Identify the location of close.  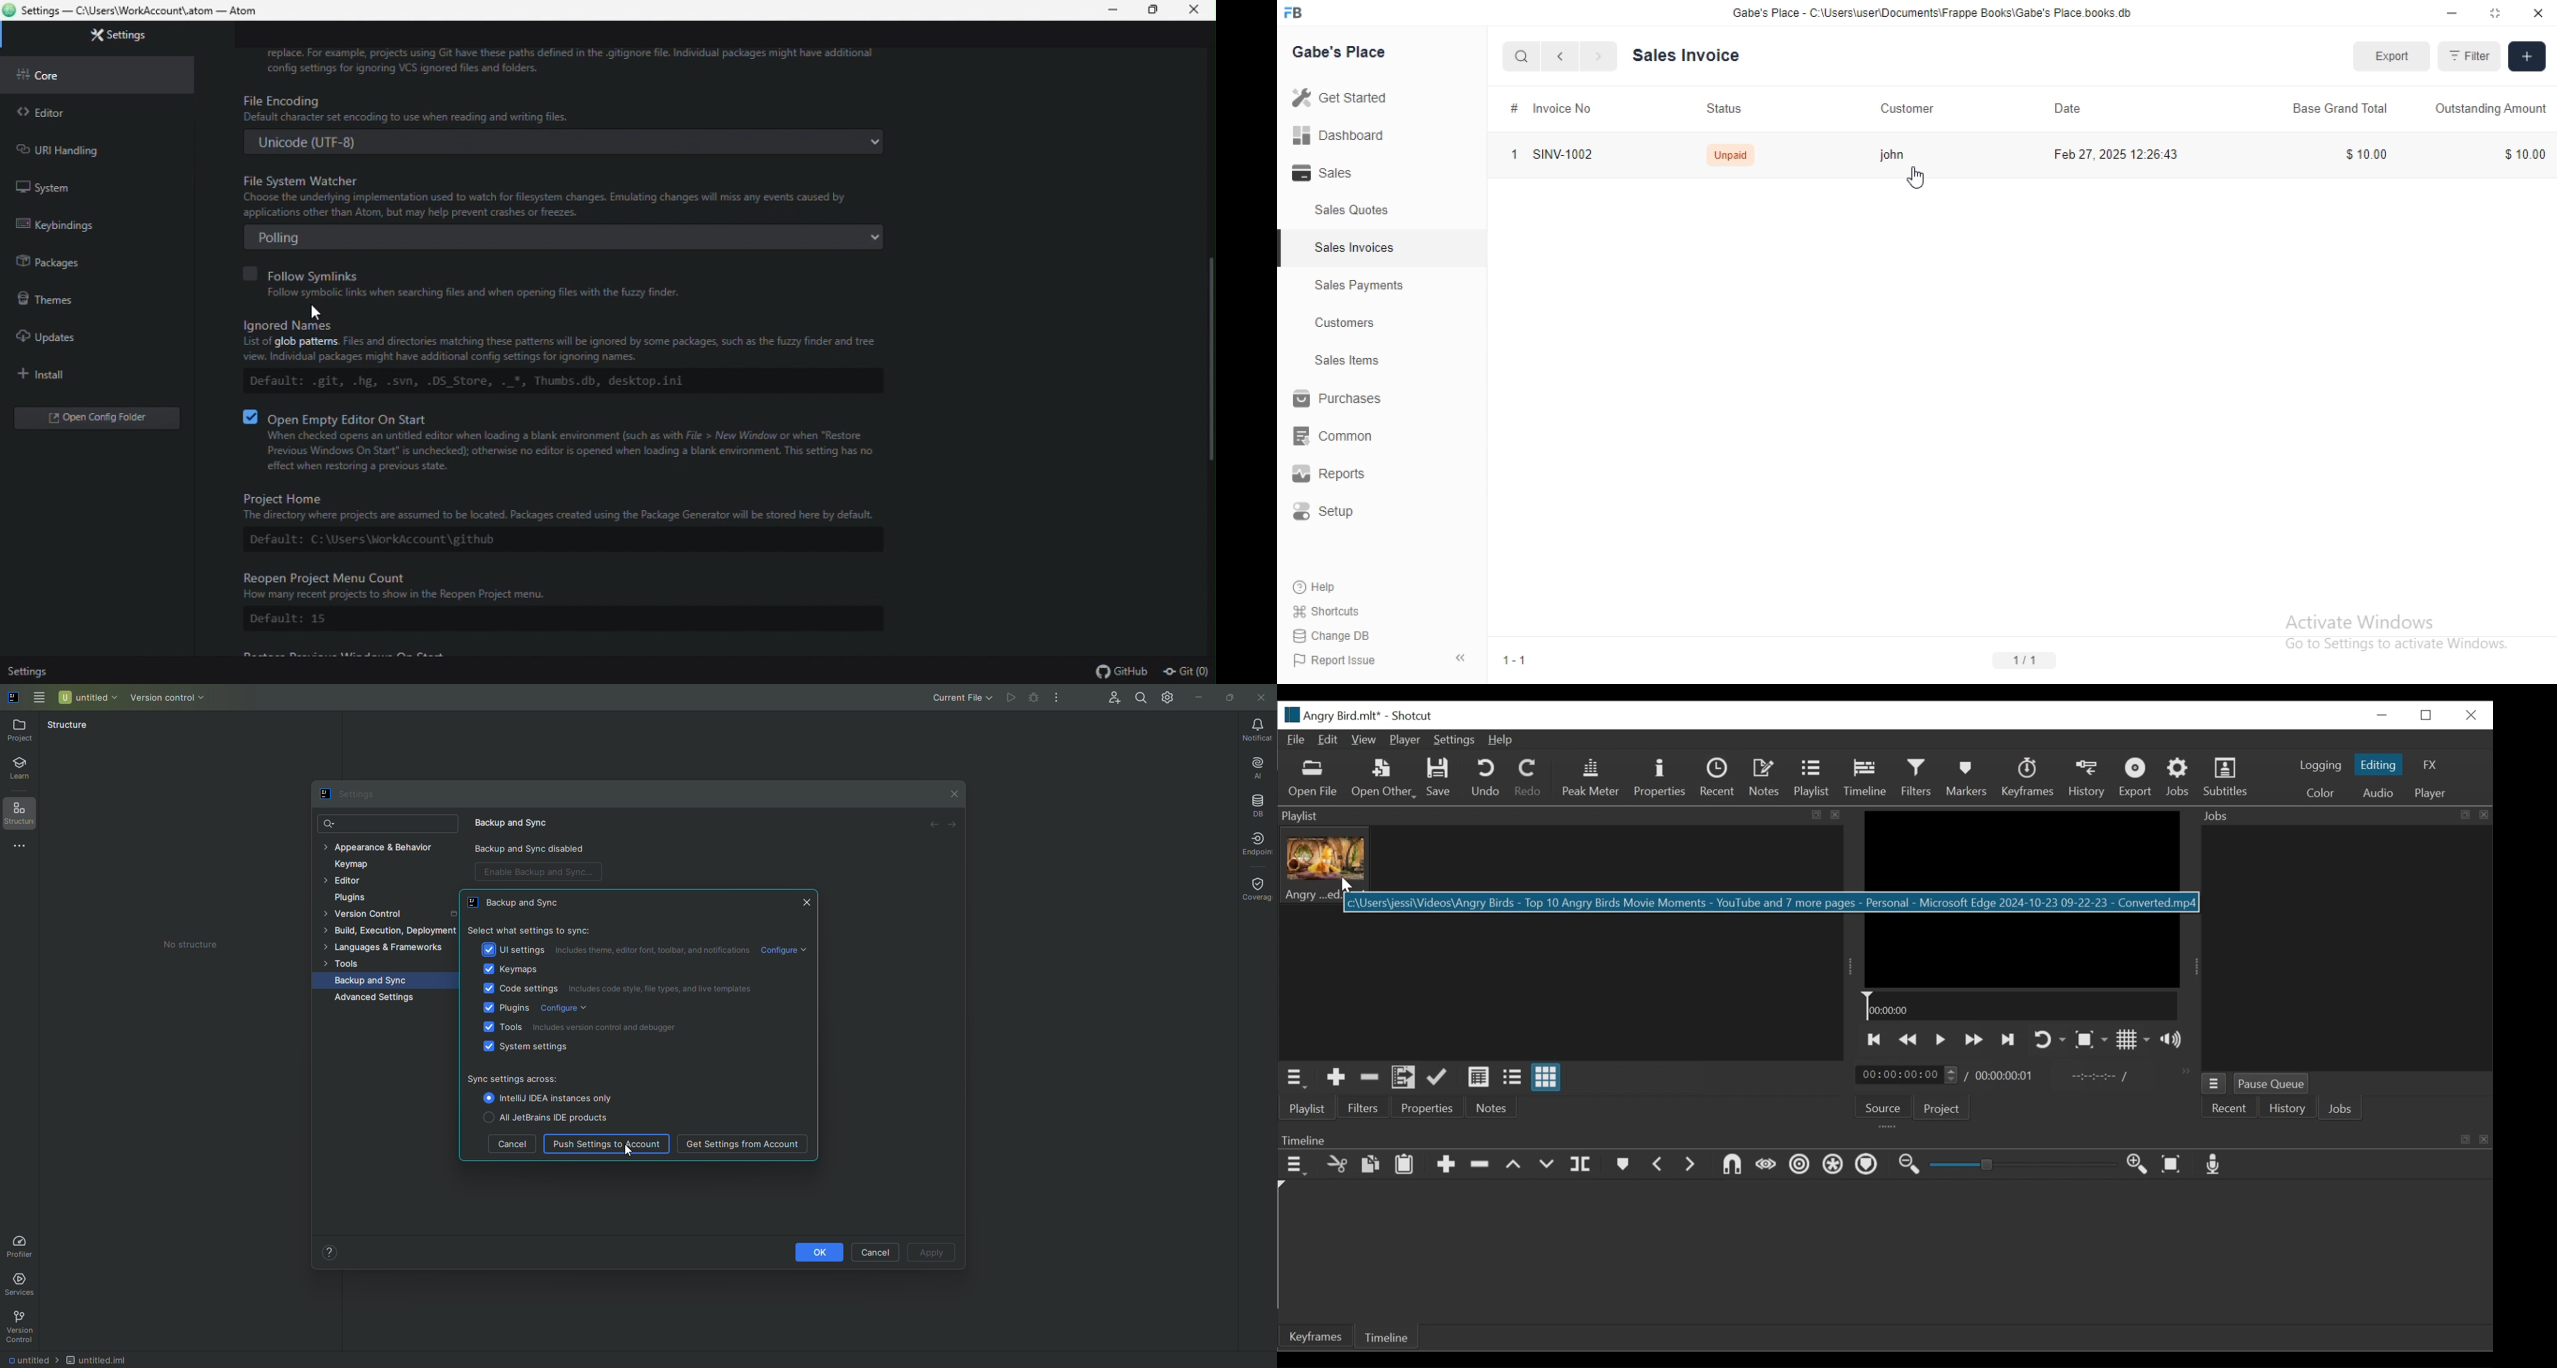
(2537, 12).